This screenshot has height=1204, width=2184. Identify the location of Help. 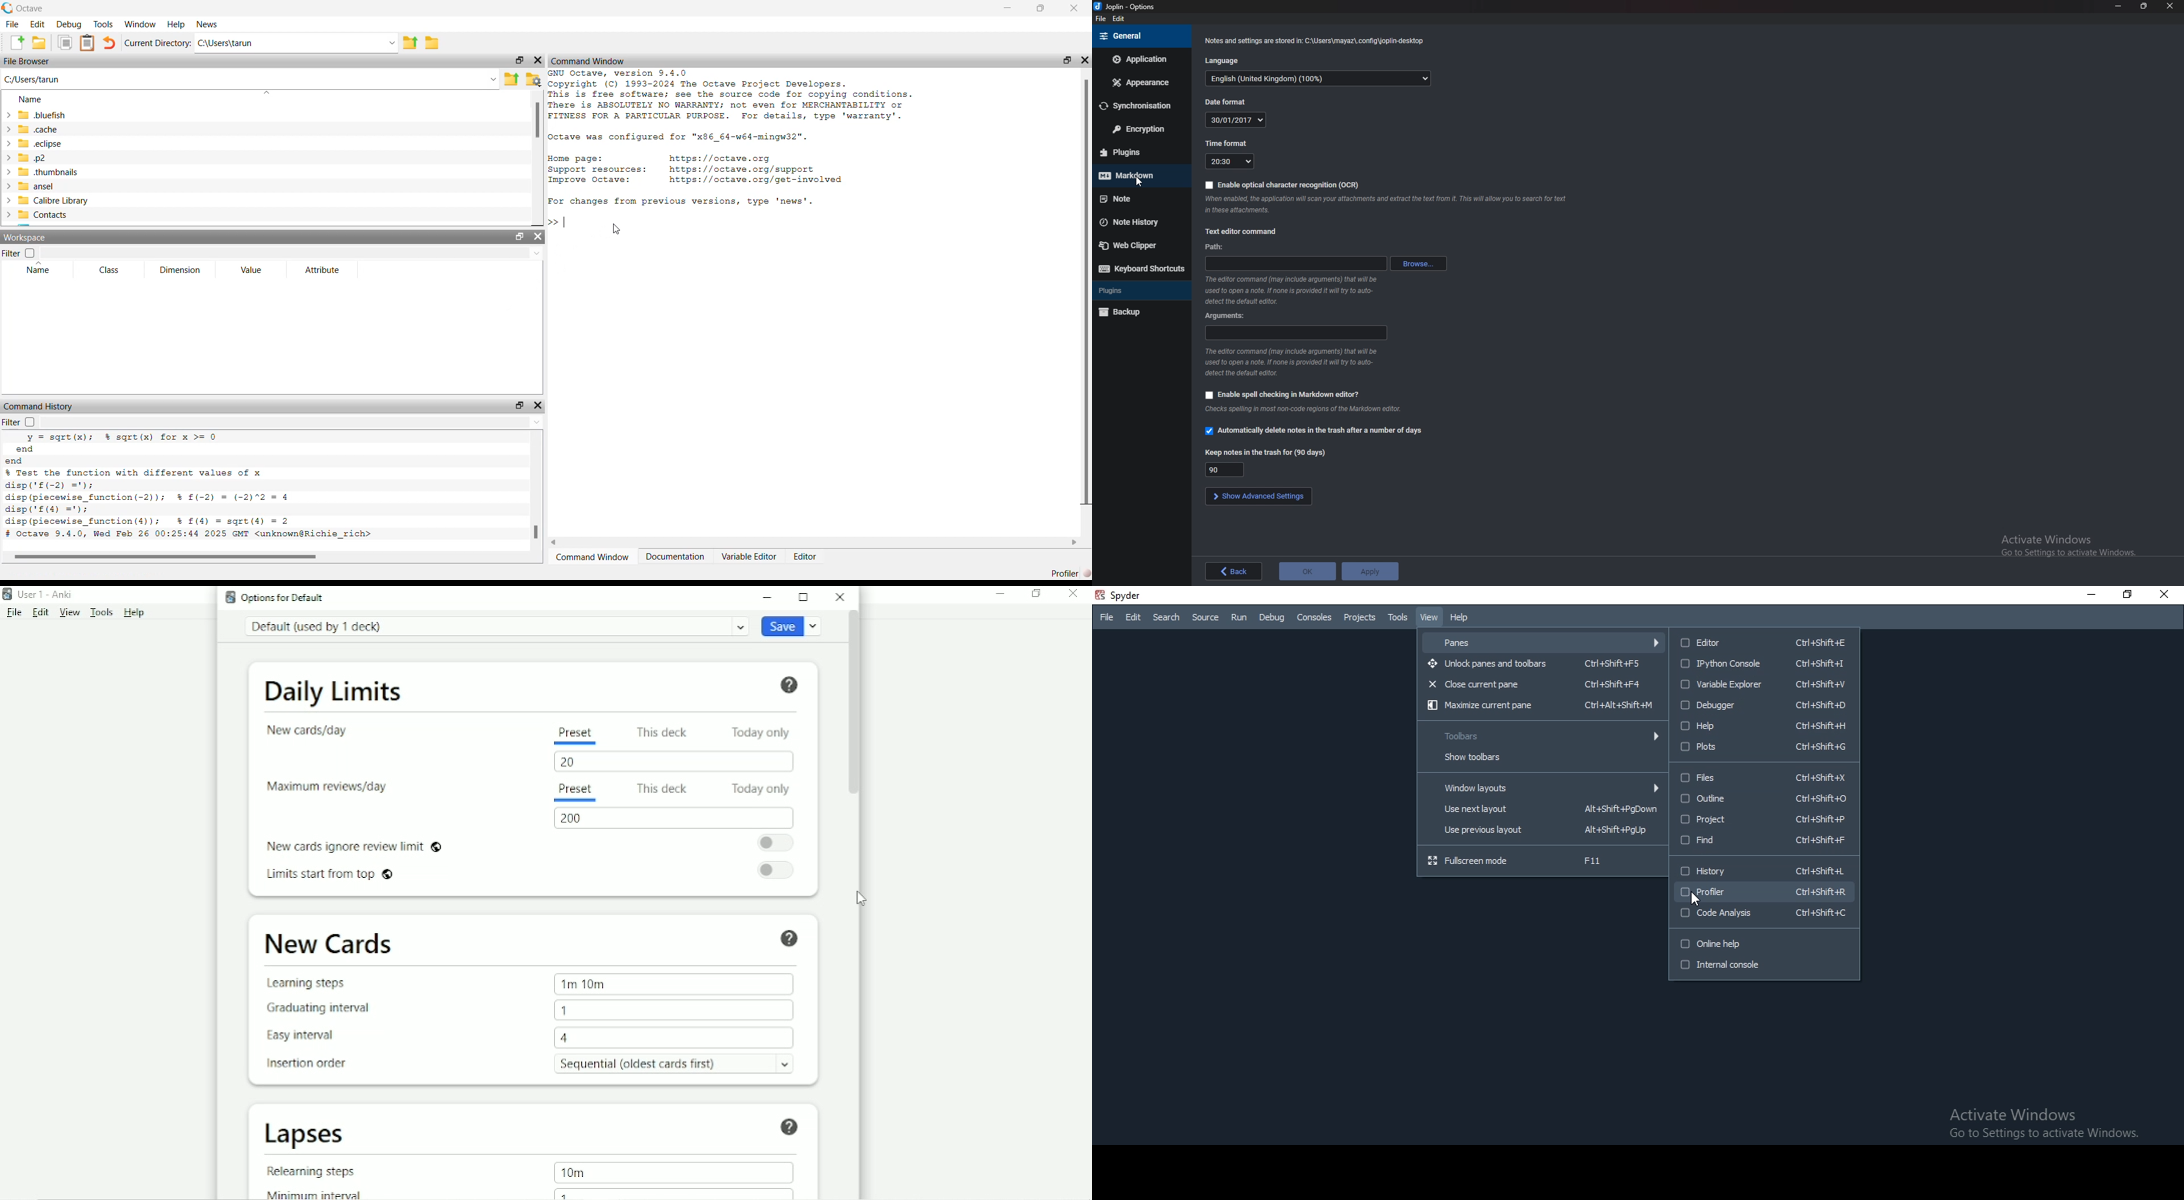
(134, 613).